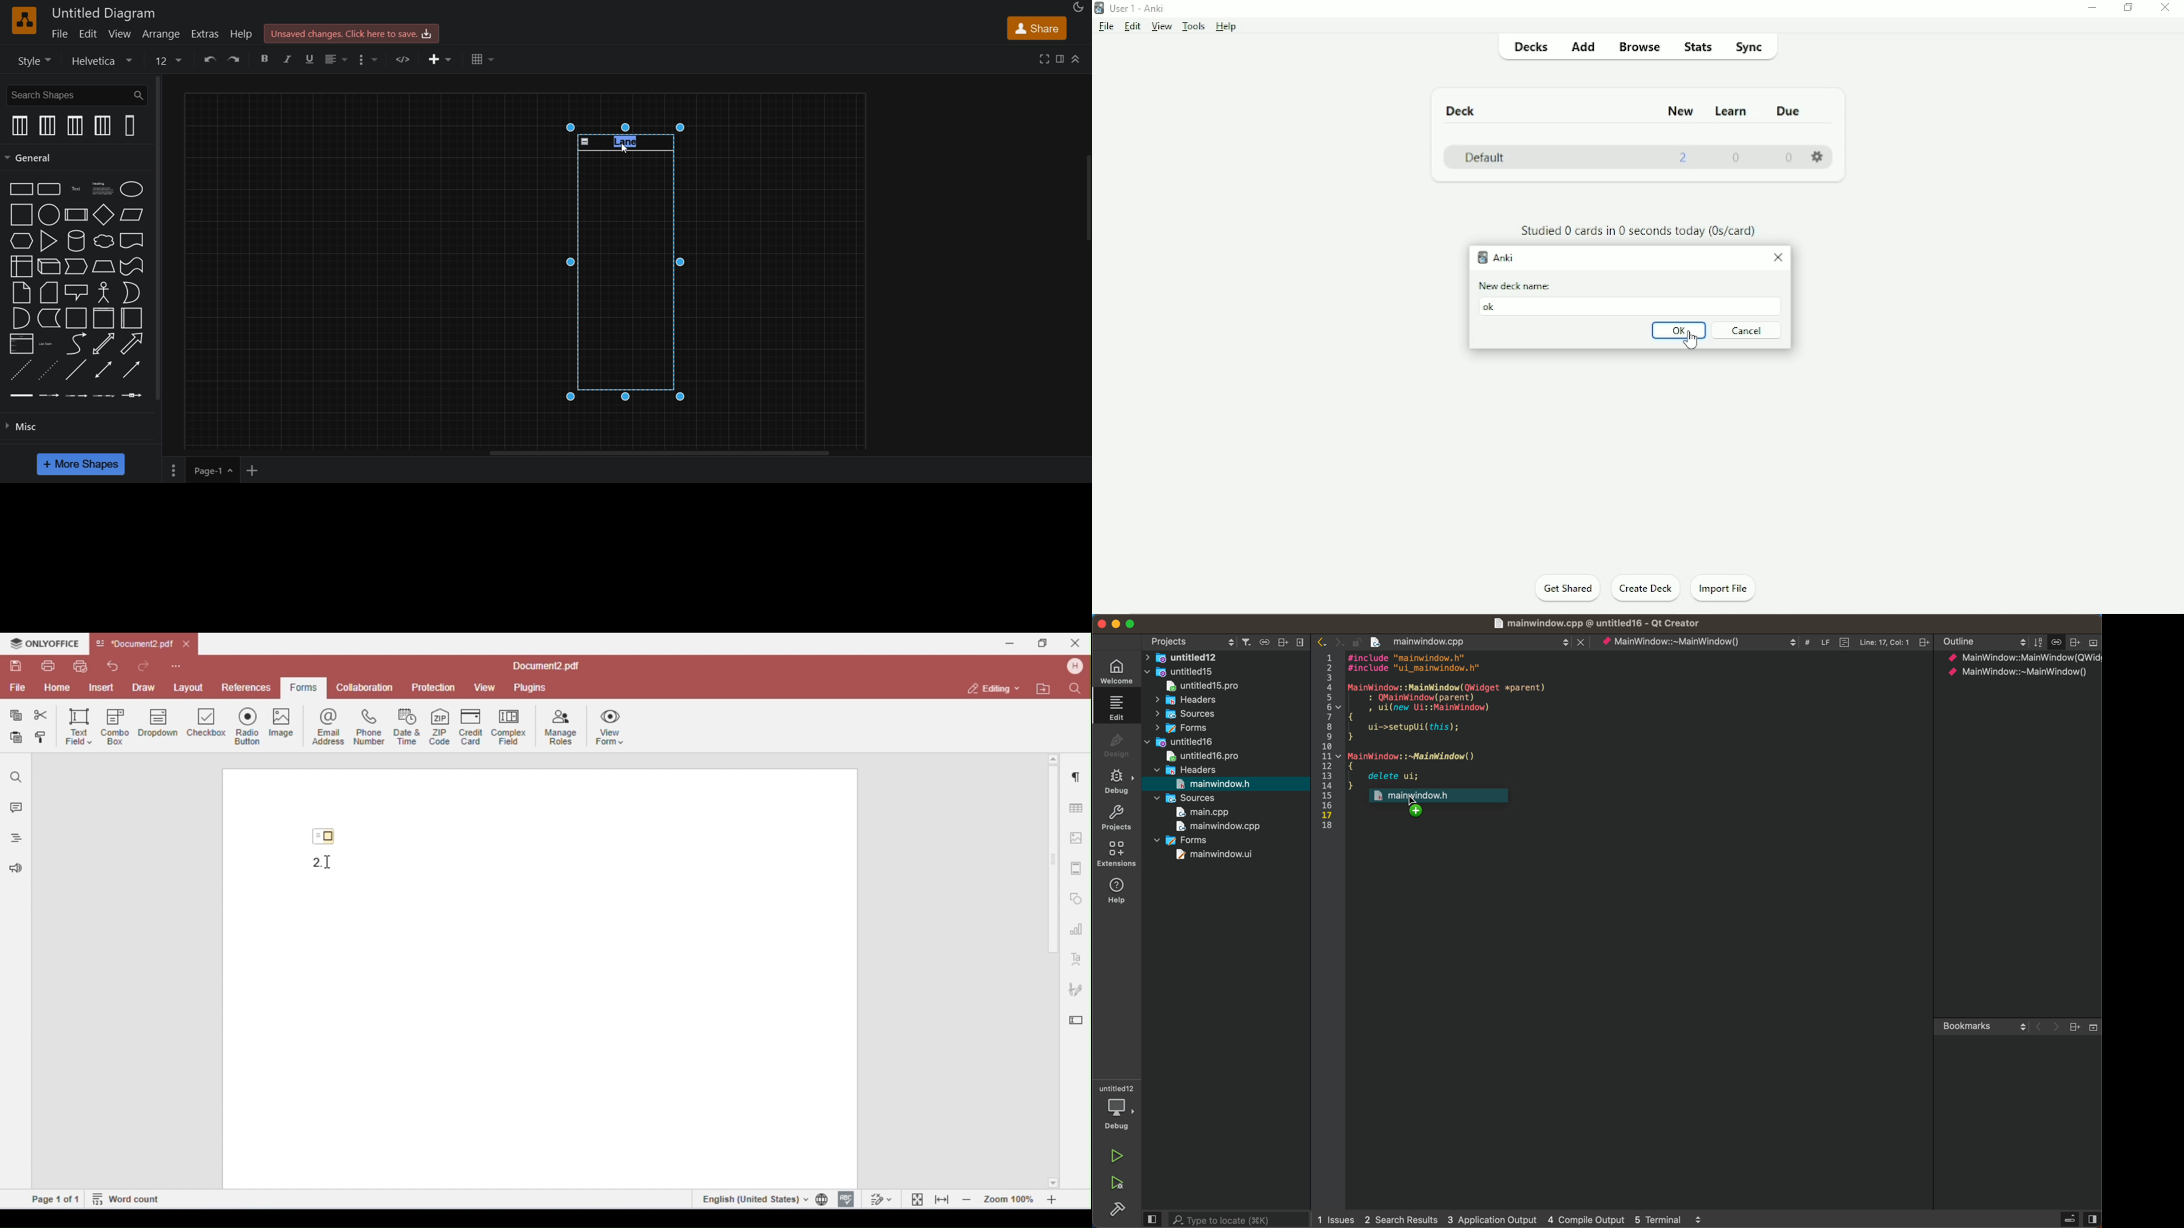 The height and width of the screenshot is (1232, 2184). Describe the element at coordinates (237, 59) in the screenshot. I see `redo` at that location.